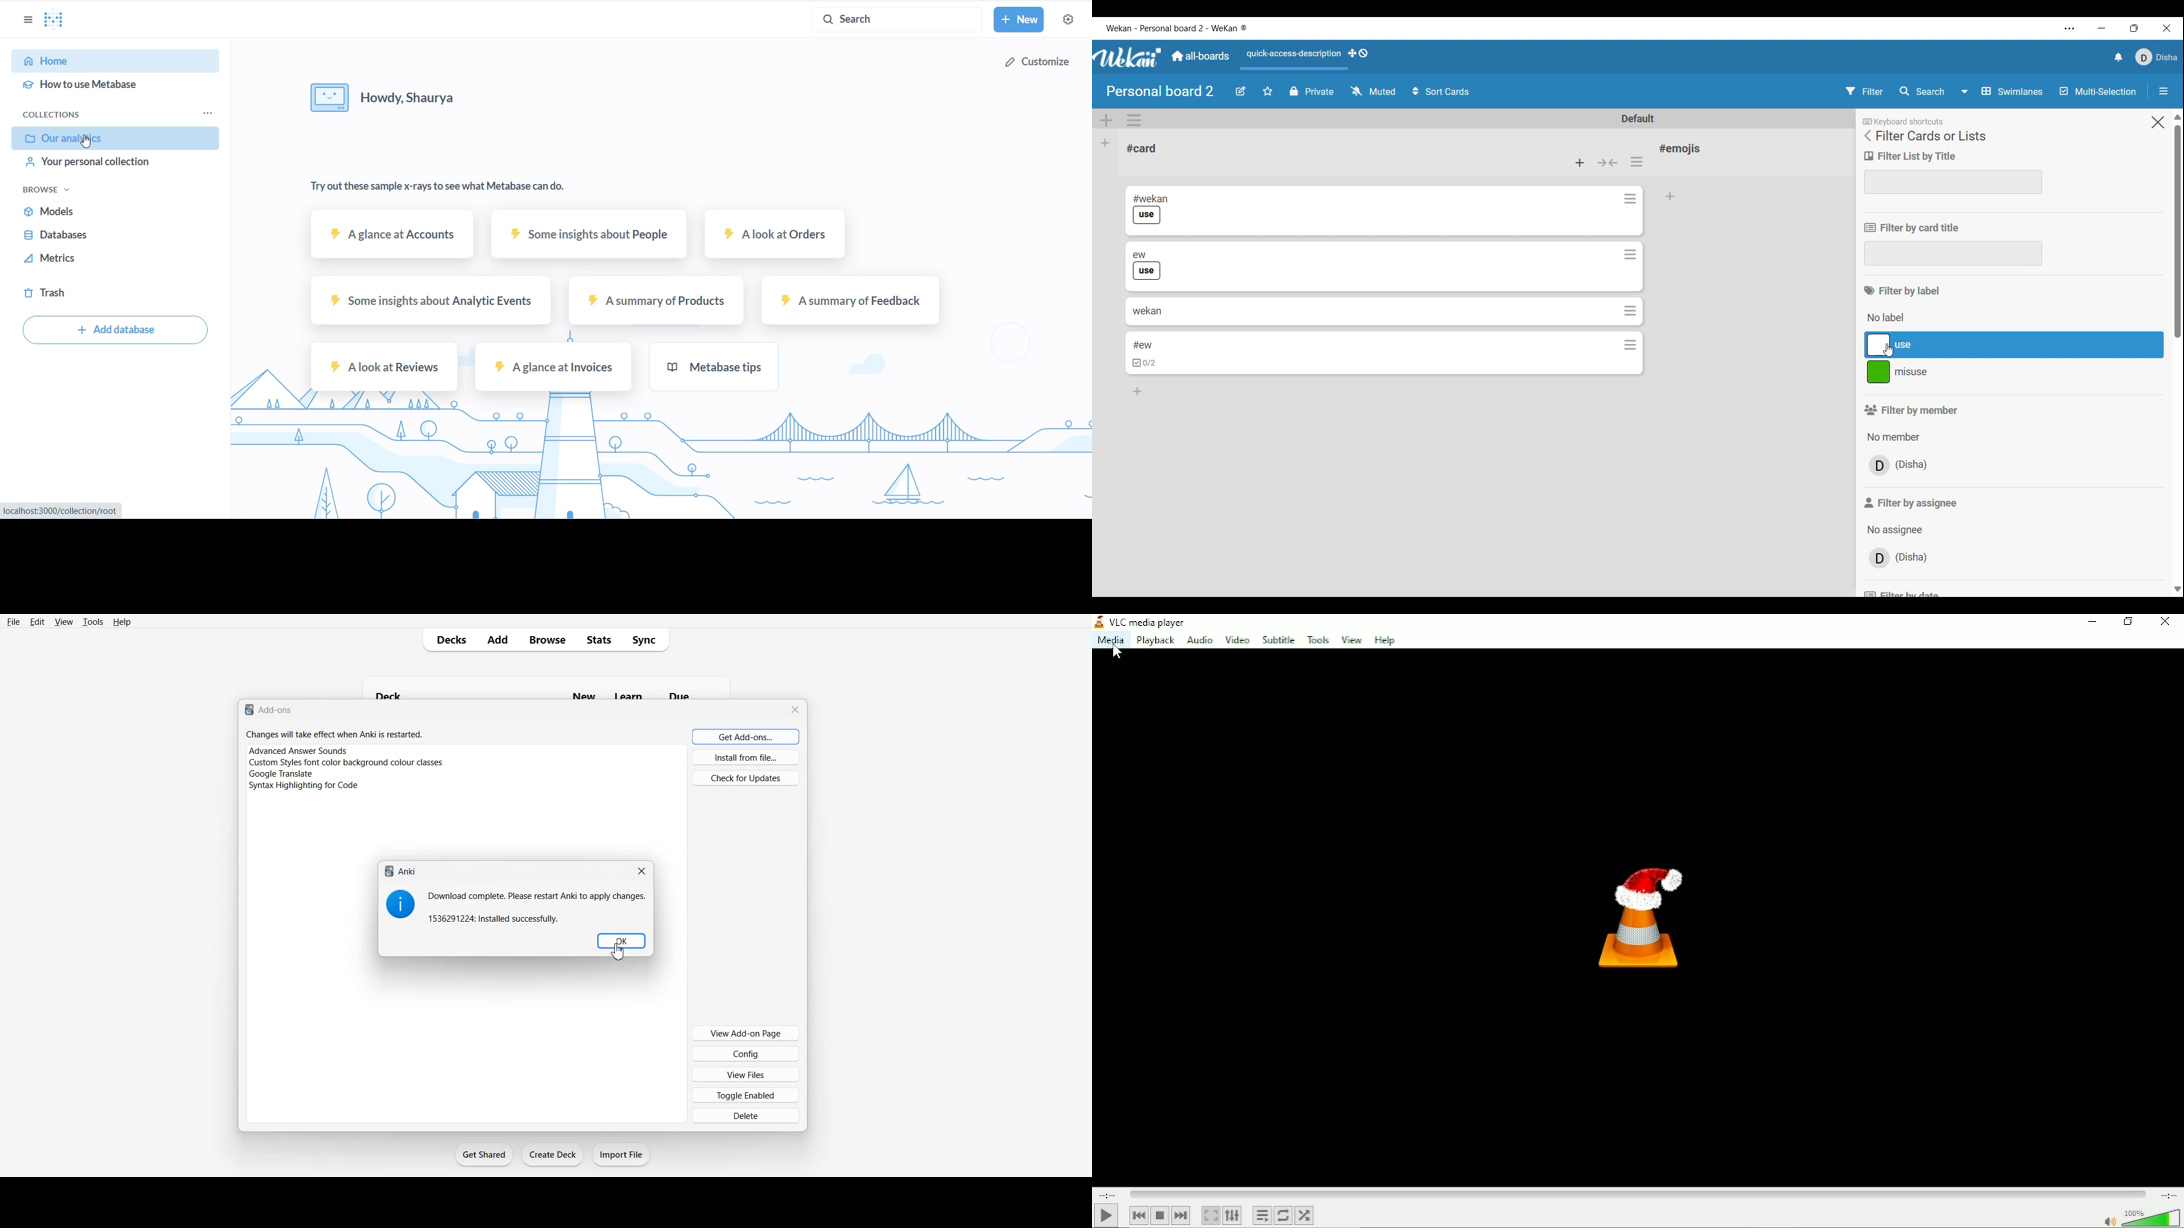  Describe the element at coordinates (1880, 465) in the screenshot. I see `avatar` at that location.